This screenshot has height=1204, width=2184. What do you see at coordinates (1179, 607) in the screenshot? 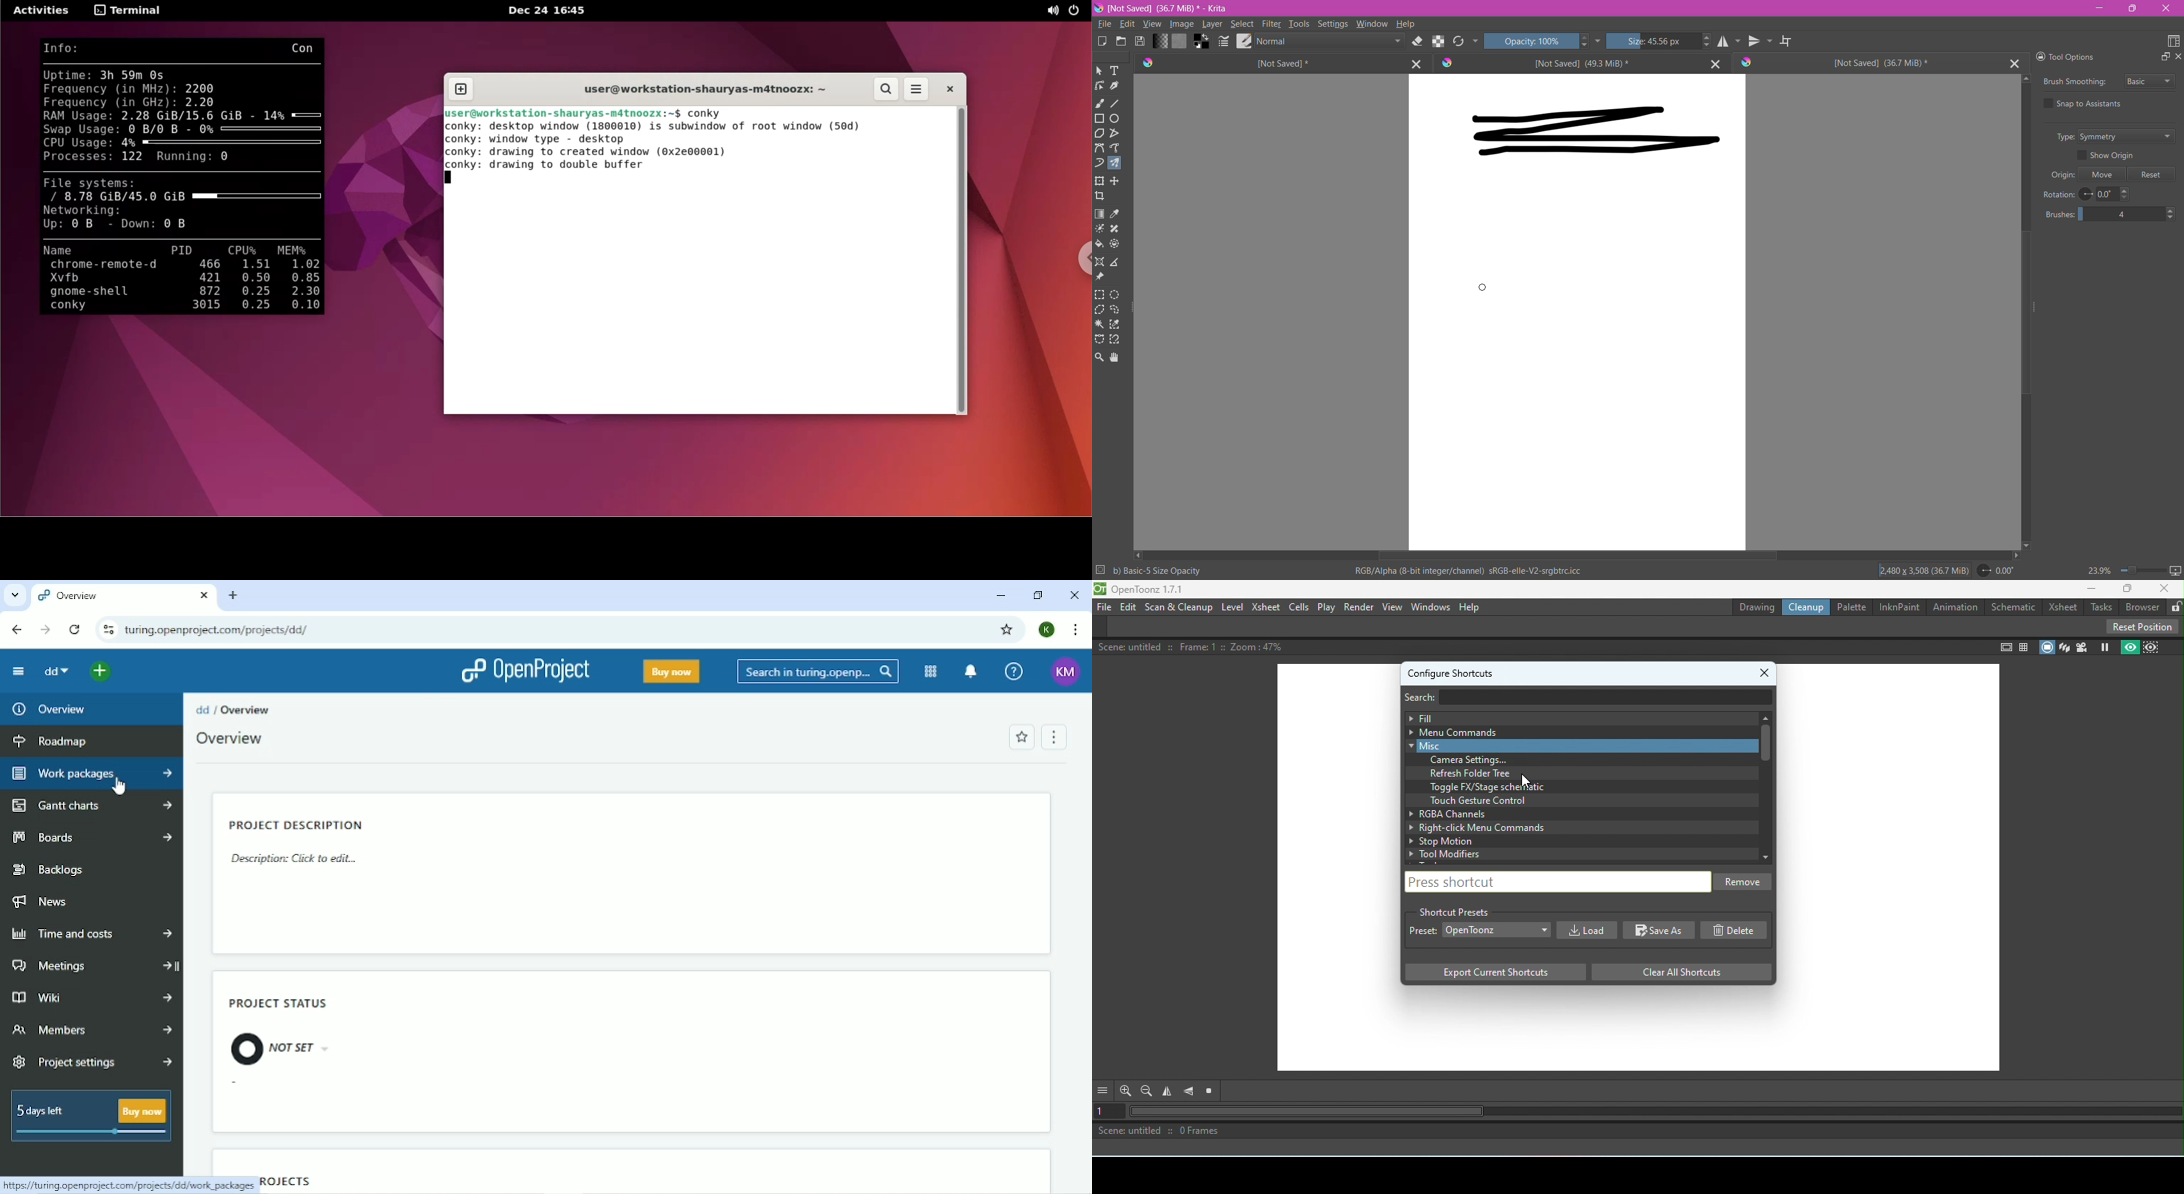
I see `Scan & Cleanup` at bounding box center [1179, 607].